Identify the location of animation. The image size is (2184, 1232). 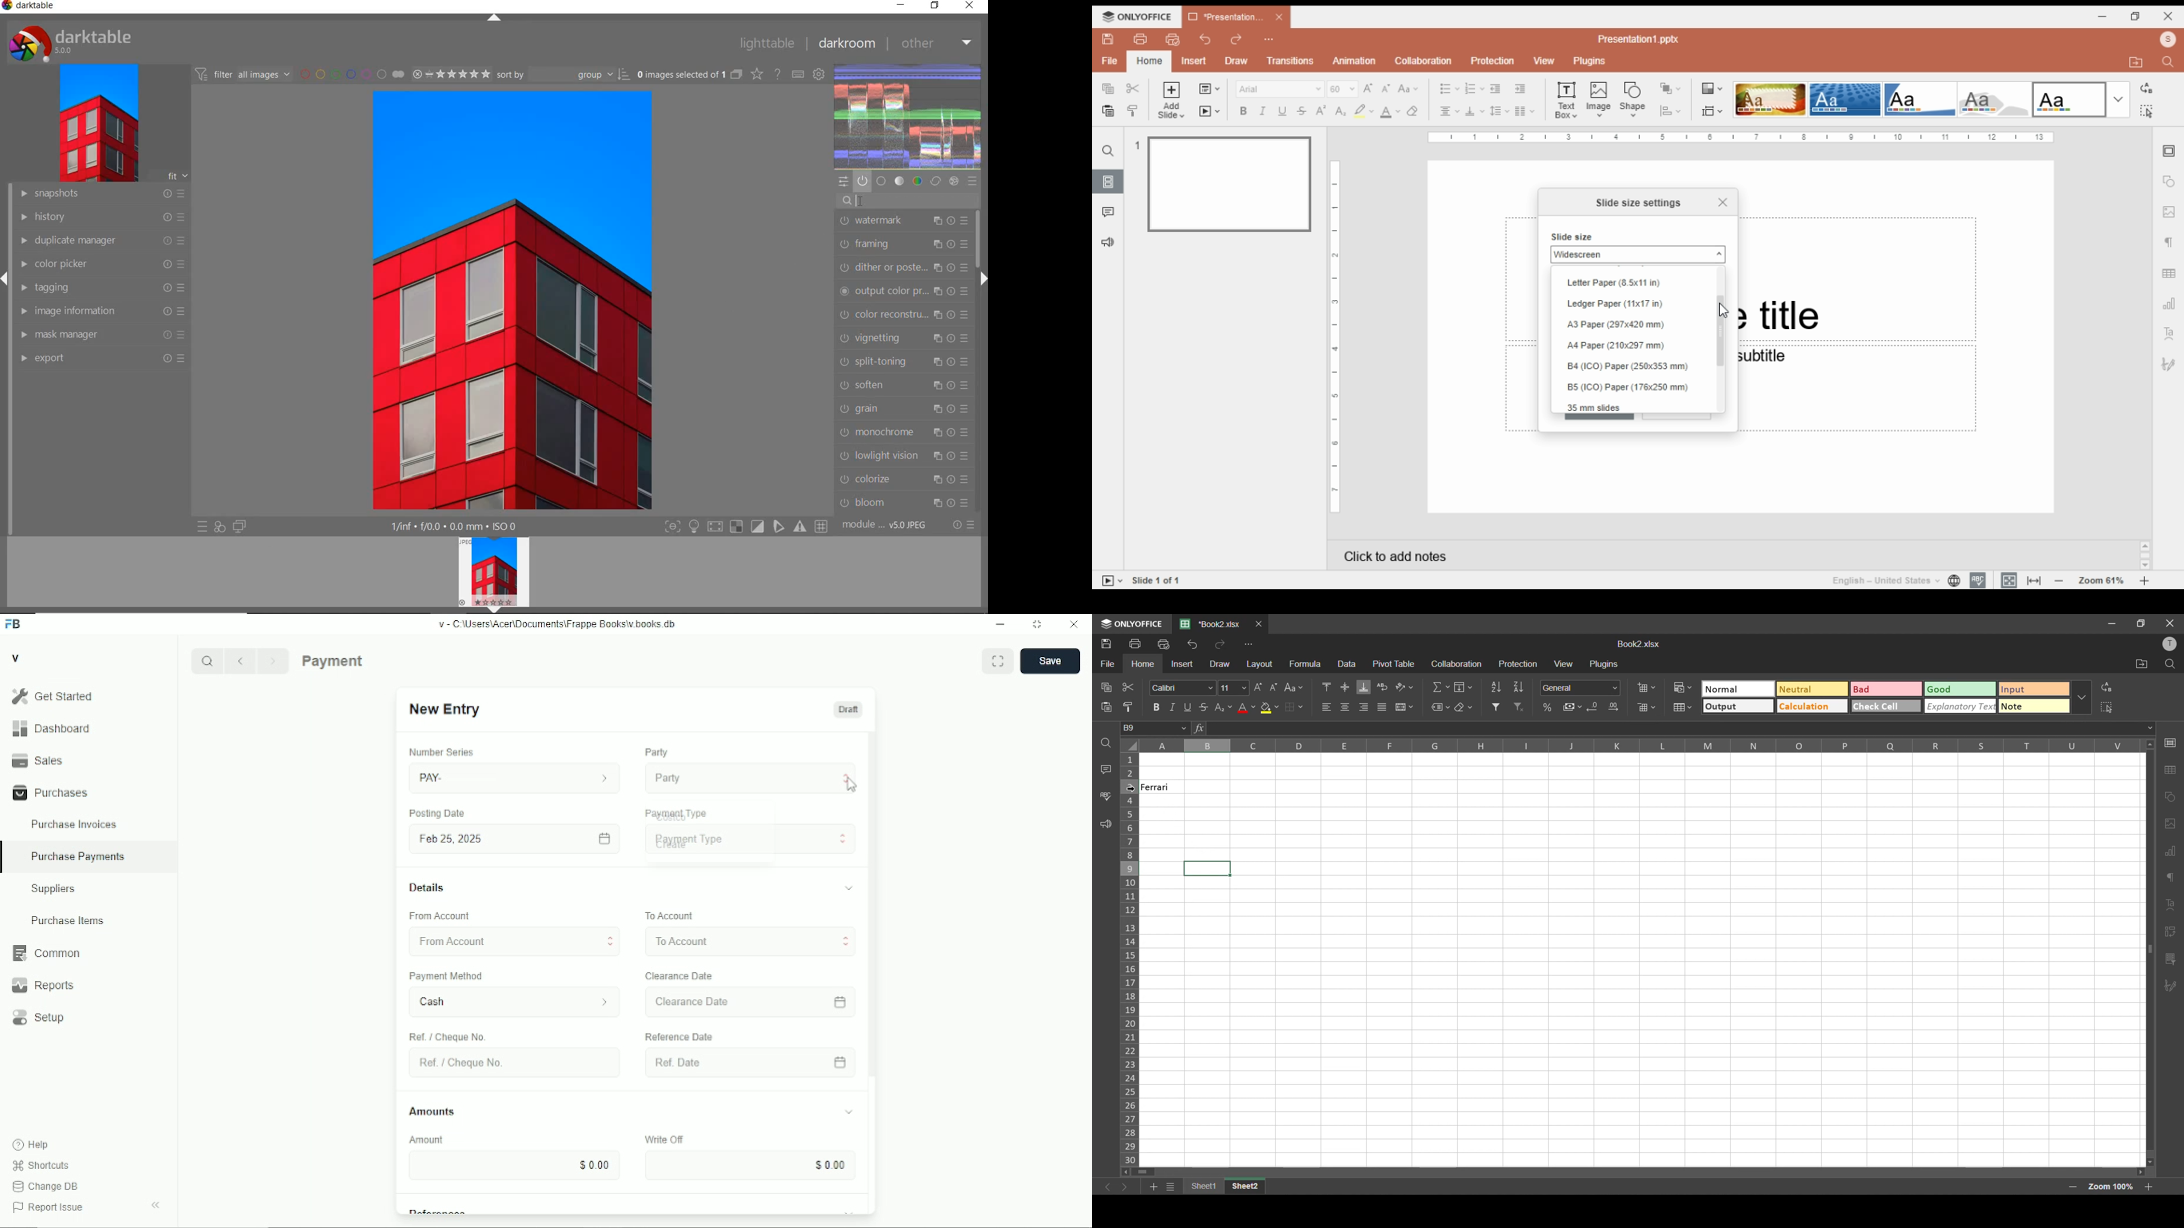
(1356, 61).